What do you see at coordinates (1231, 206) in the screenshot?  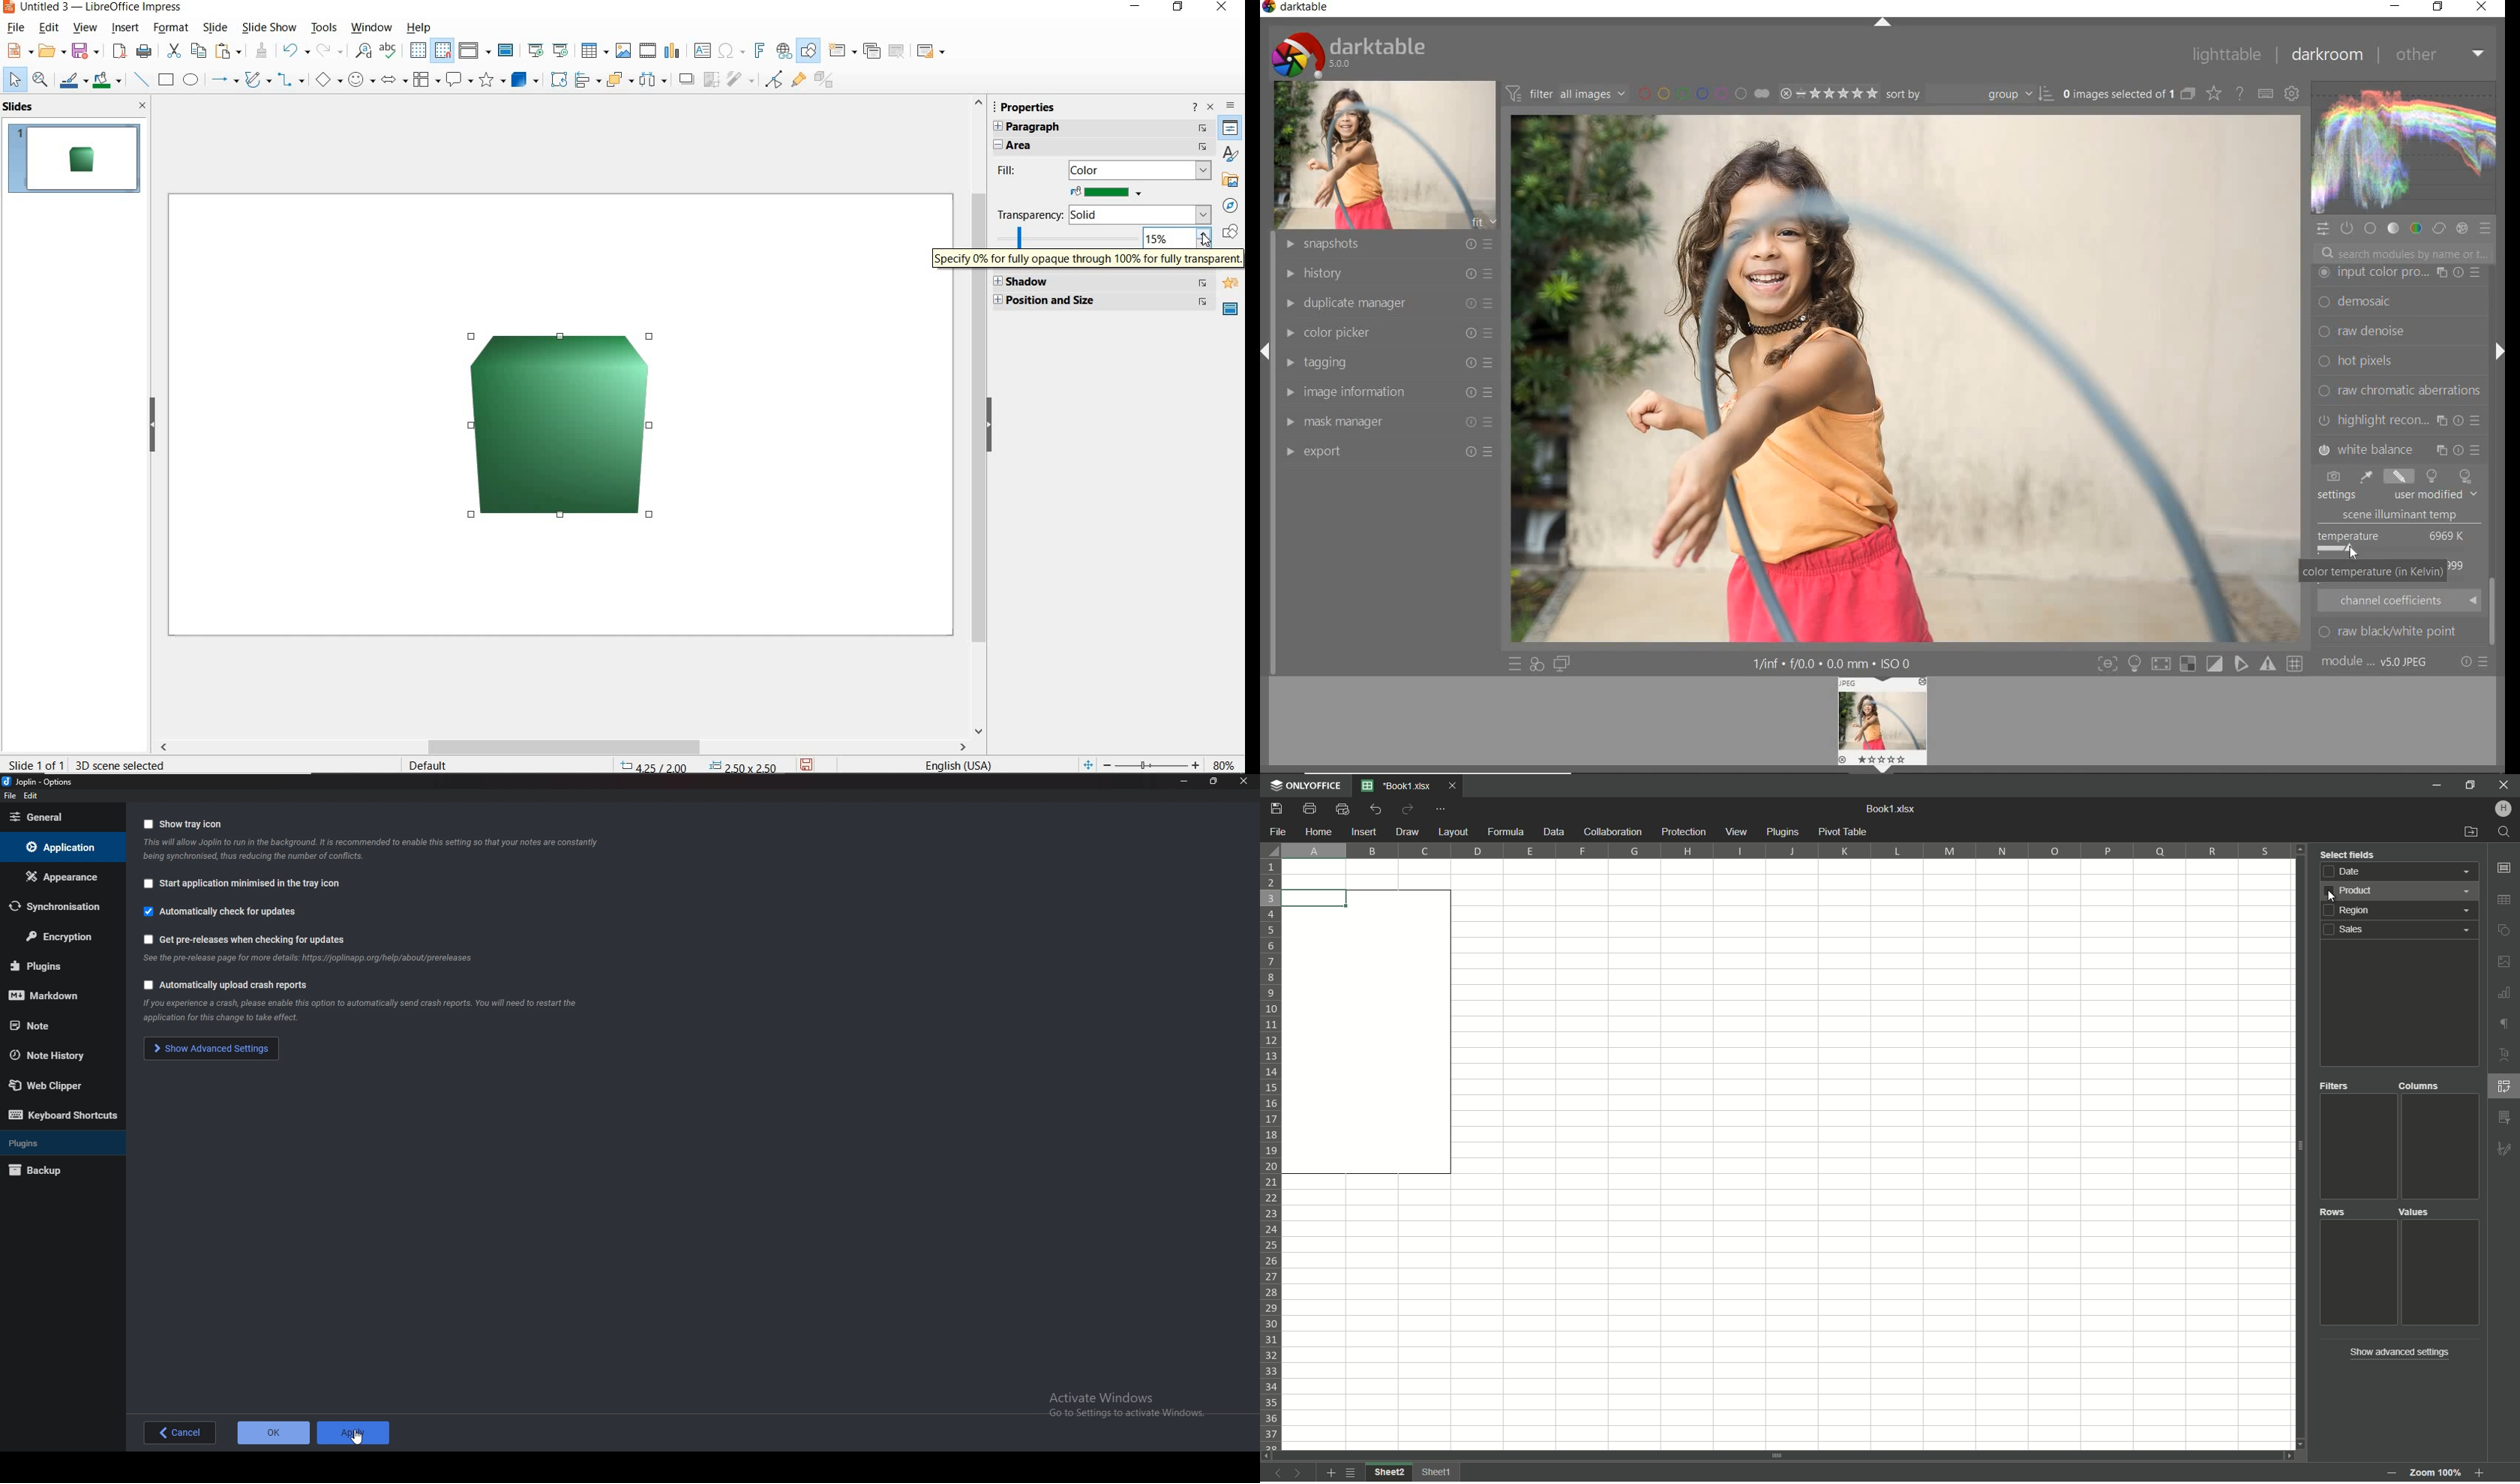 I see `NAVIGGATOR` at bounding box center [1231, 206].